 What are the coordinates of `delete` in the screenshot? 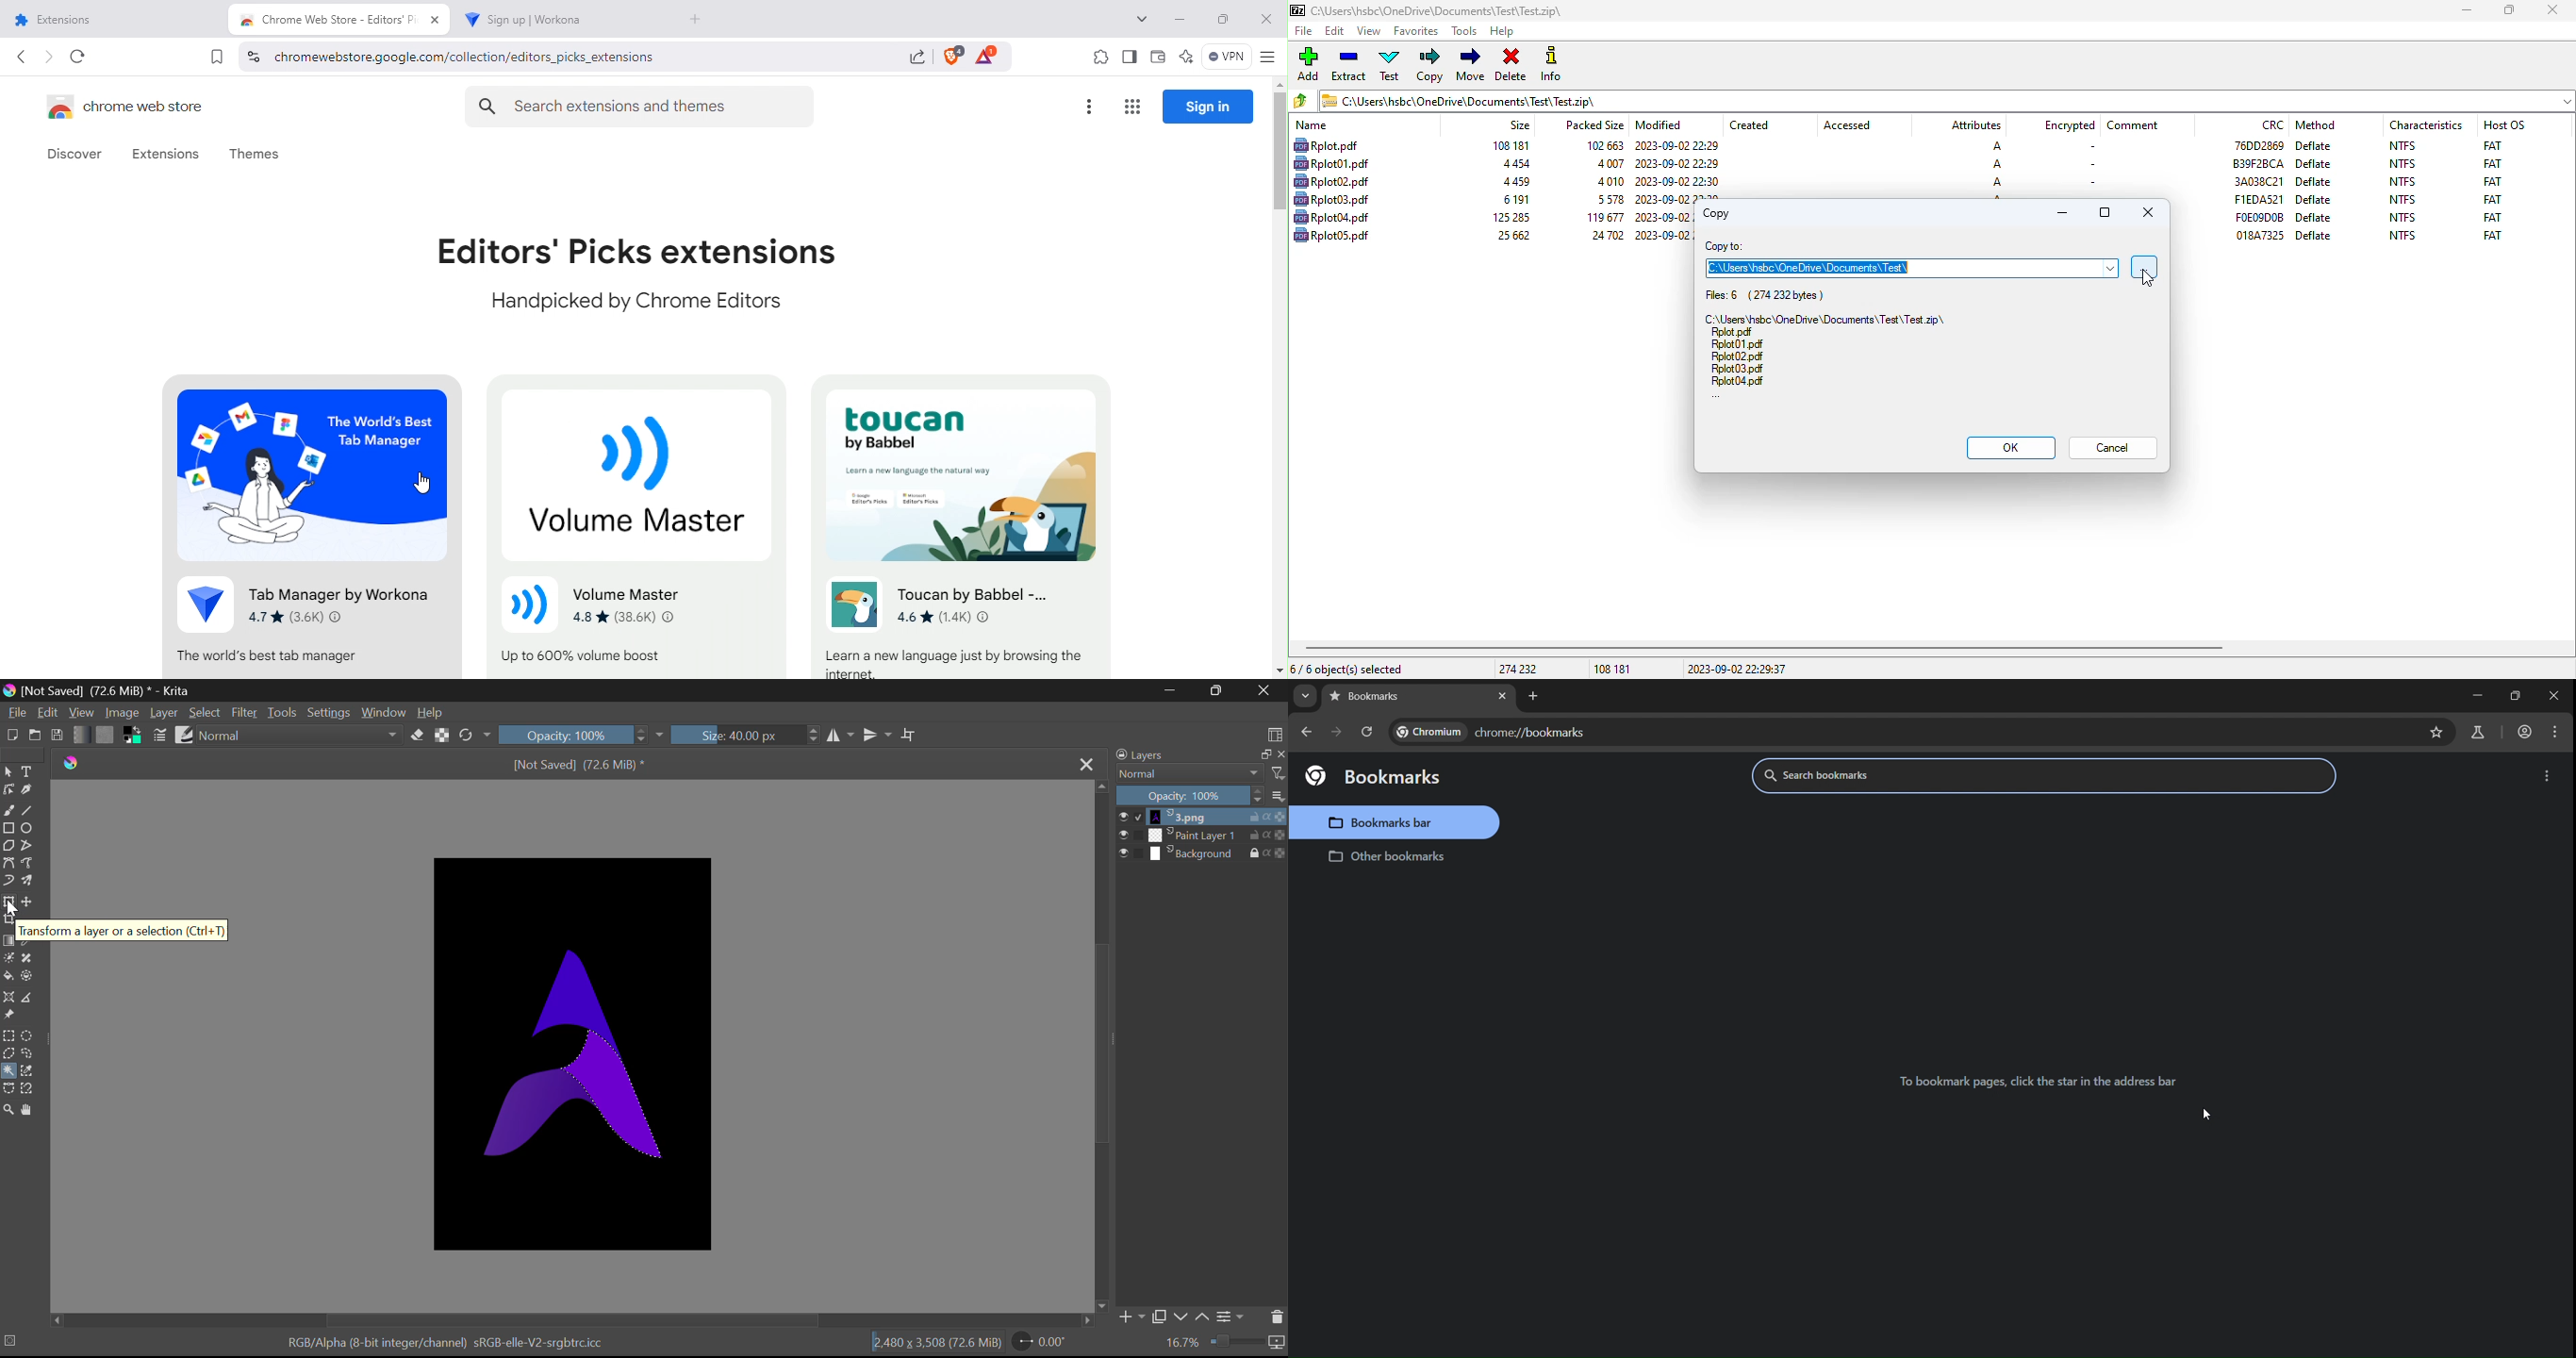 It's located at (1511, 65).